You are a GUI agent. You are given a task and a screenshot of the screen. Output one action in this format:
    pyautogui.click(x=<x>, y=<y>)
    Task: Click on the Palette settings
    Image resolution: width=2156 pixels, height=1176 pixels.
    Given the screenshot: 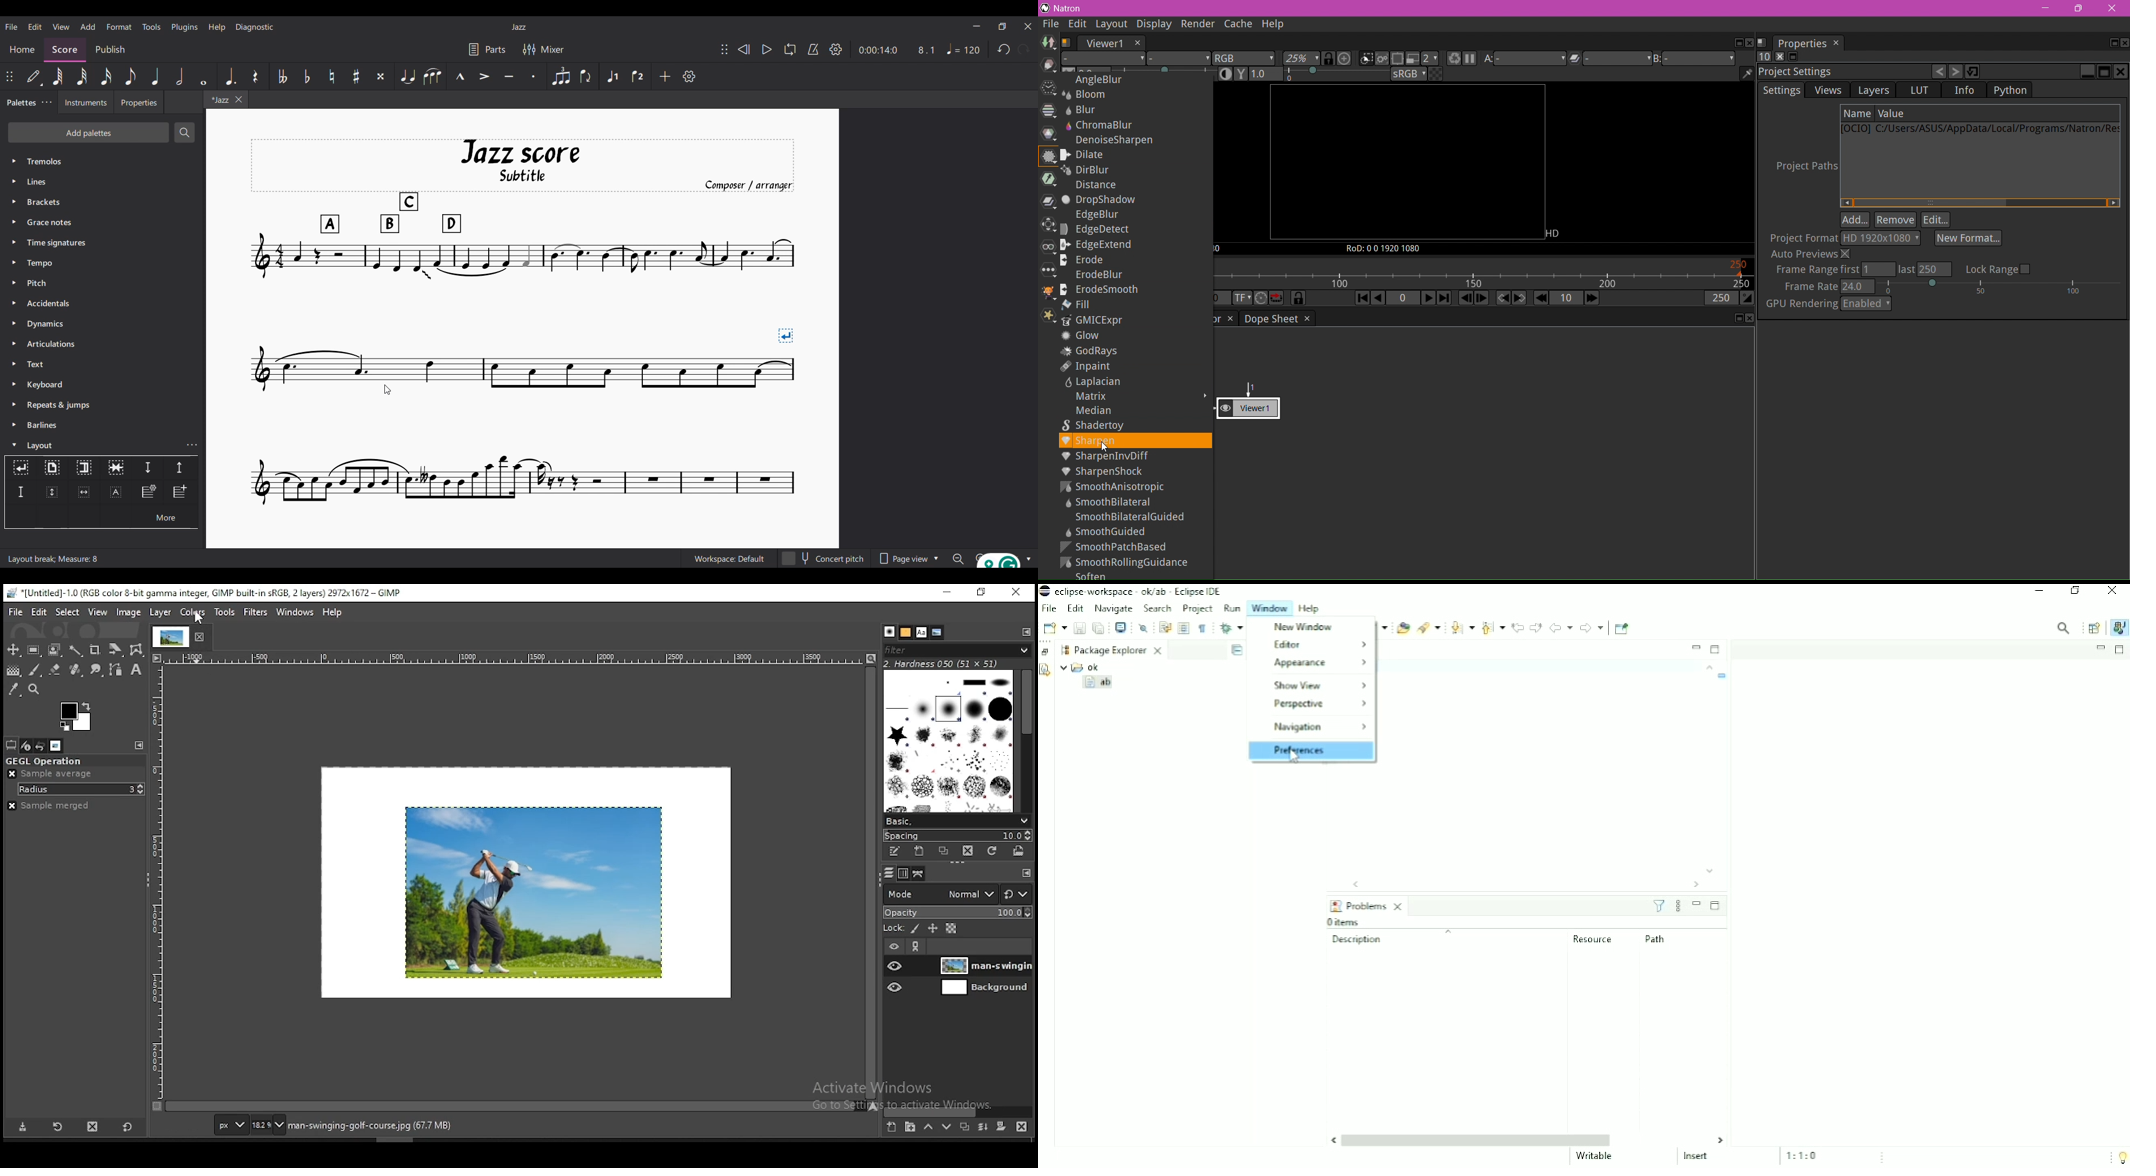 What is the action you would take?
    pyautogui.click(x=47, y=102)
    